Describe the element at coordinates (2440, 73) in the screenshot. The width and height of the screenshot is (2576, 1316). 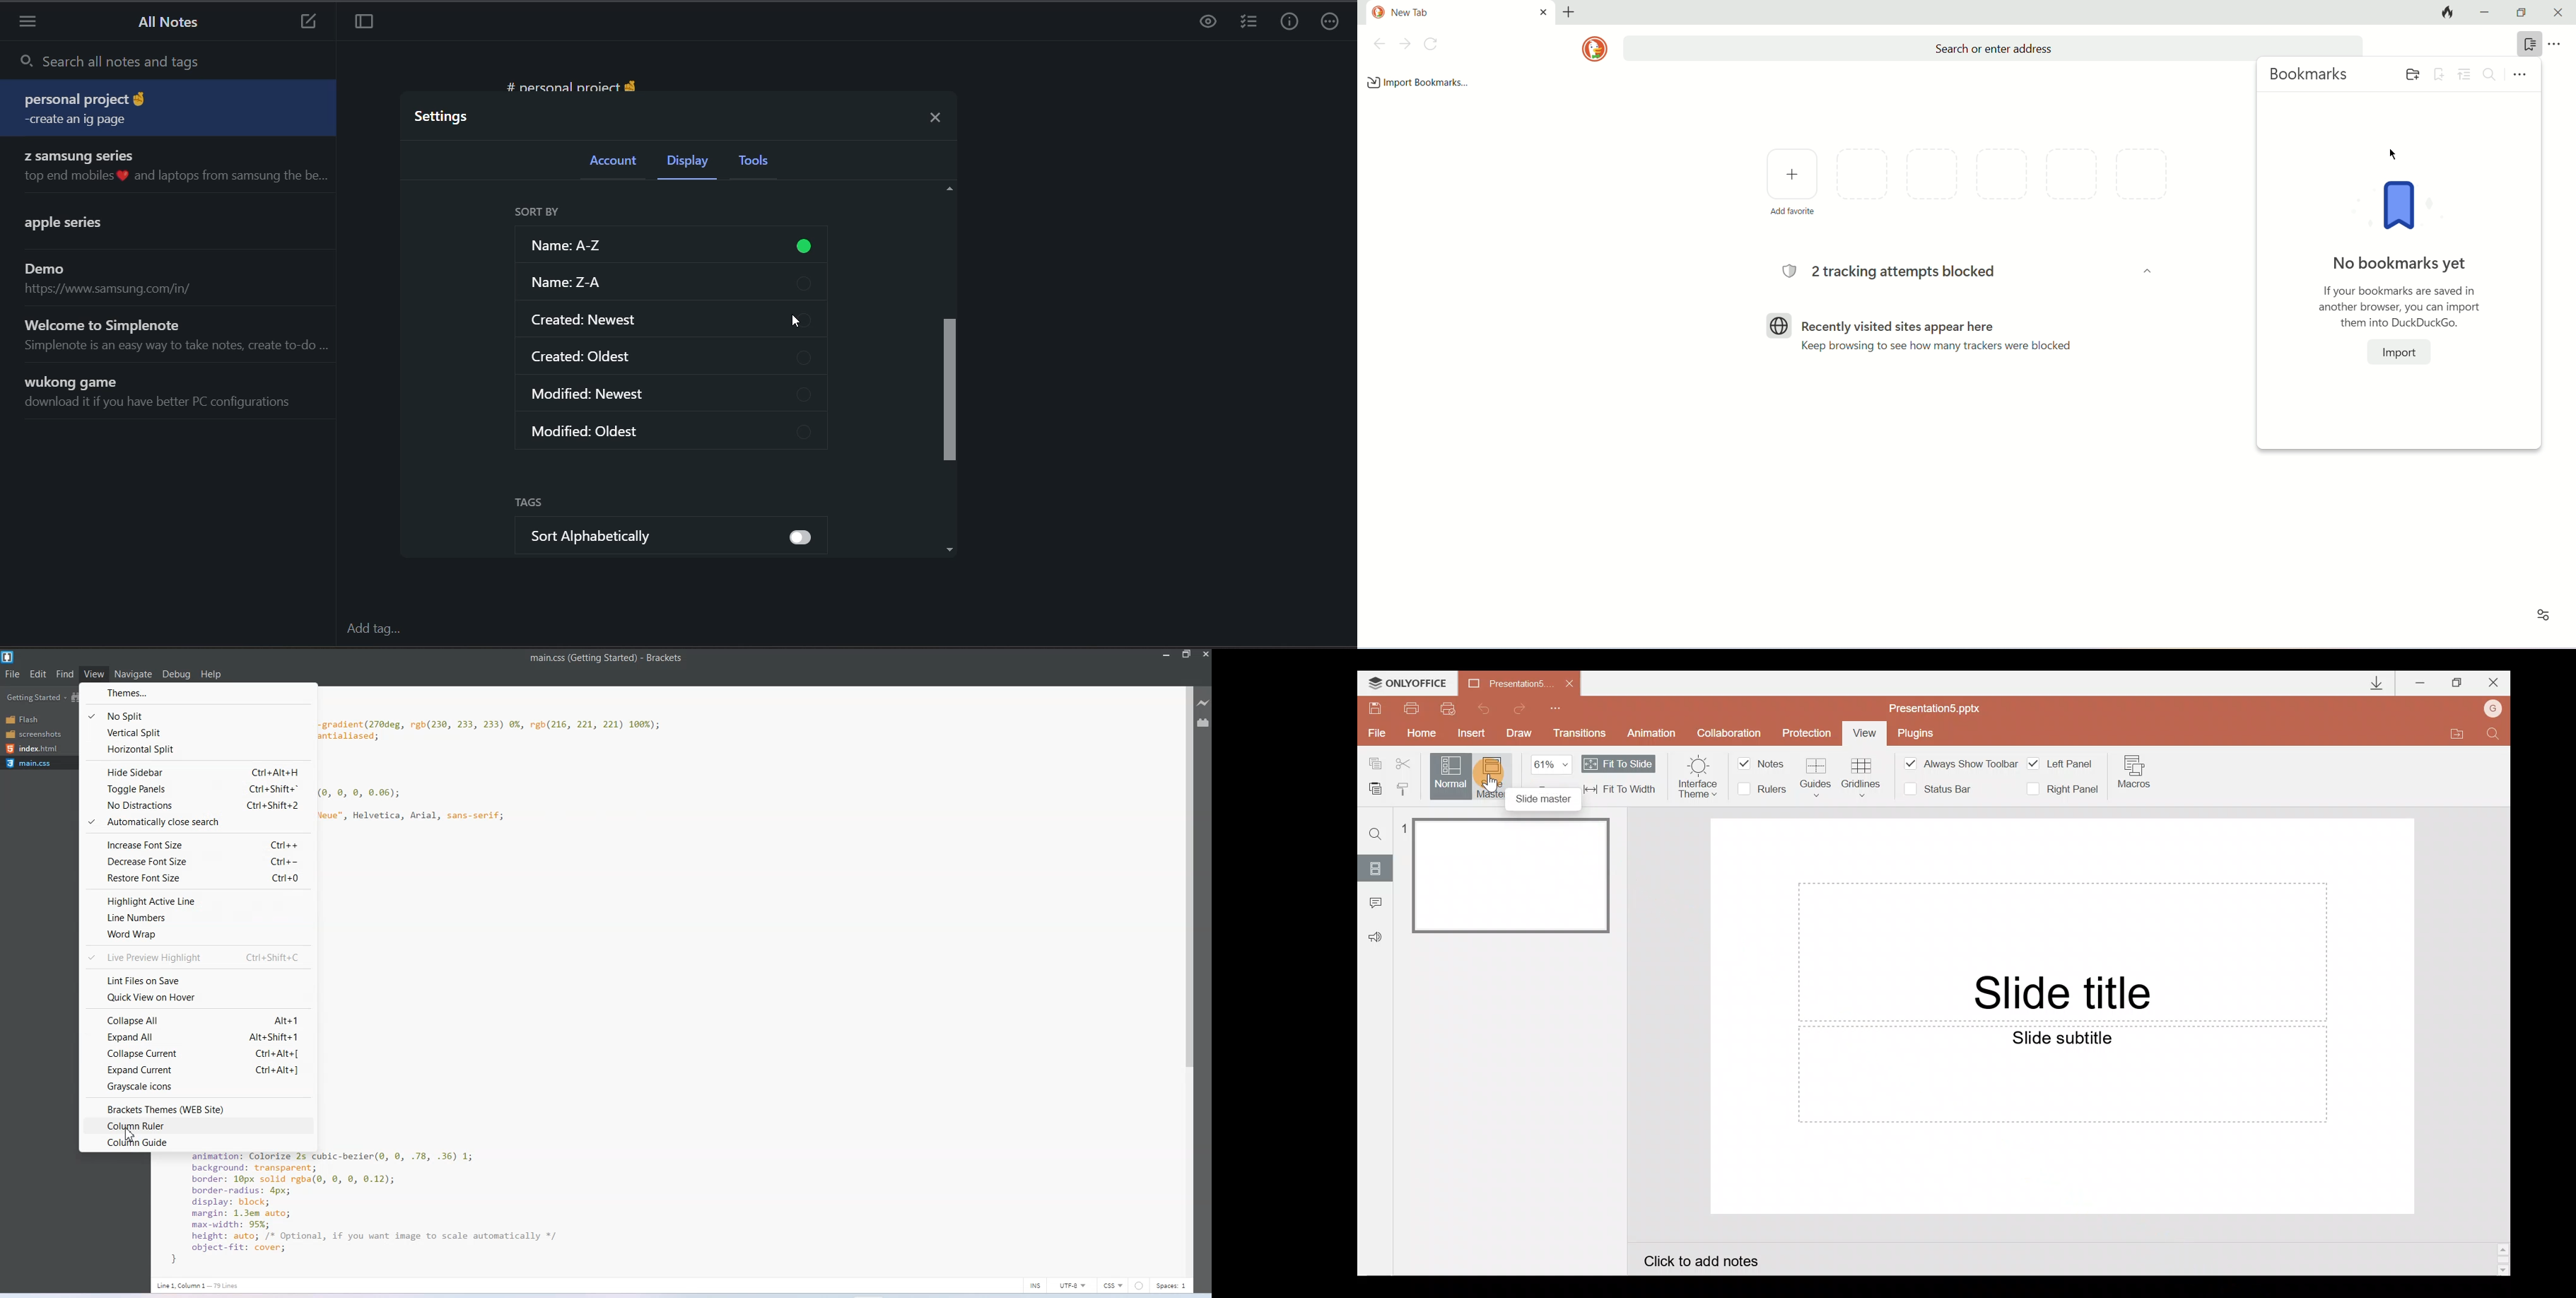
I see `add bookmark` at that location.